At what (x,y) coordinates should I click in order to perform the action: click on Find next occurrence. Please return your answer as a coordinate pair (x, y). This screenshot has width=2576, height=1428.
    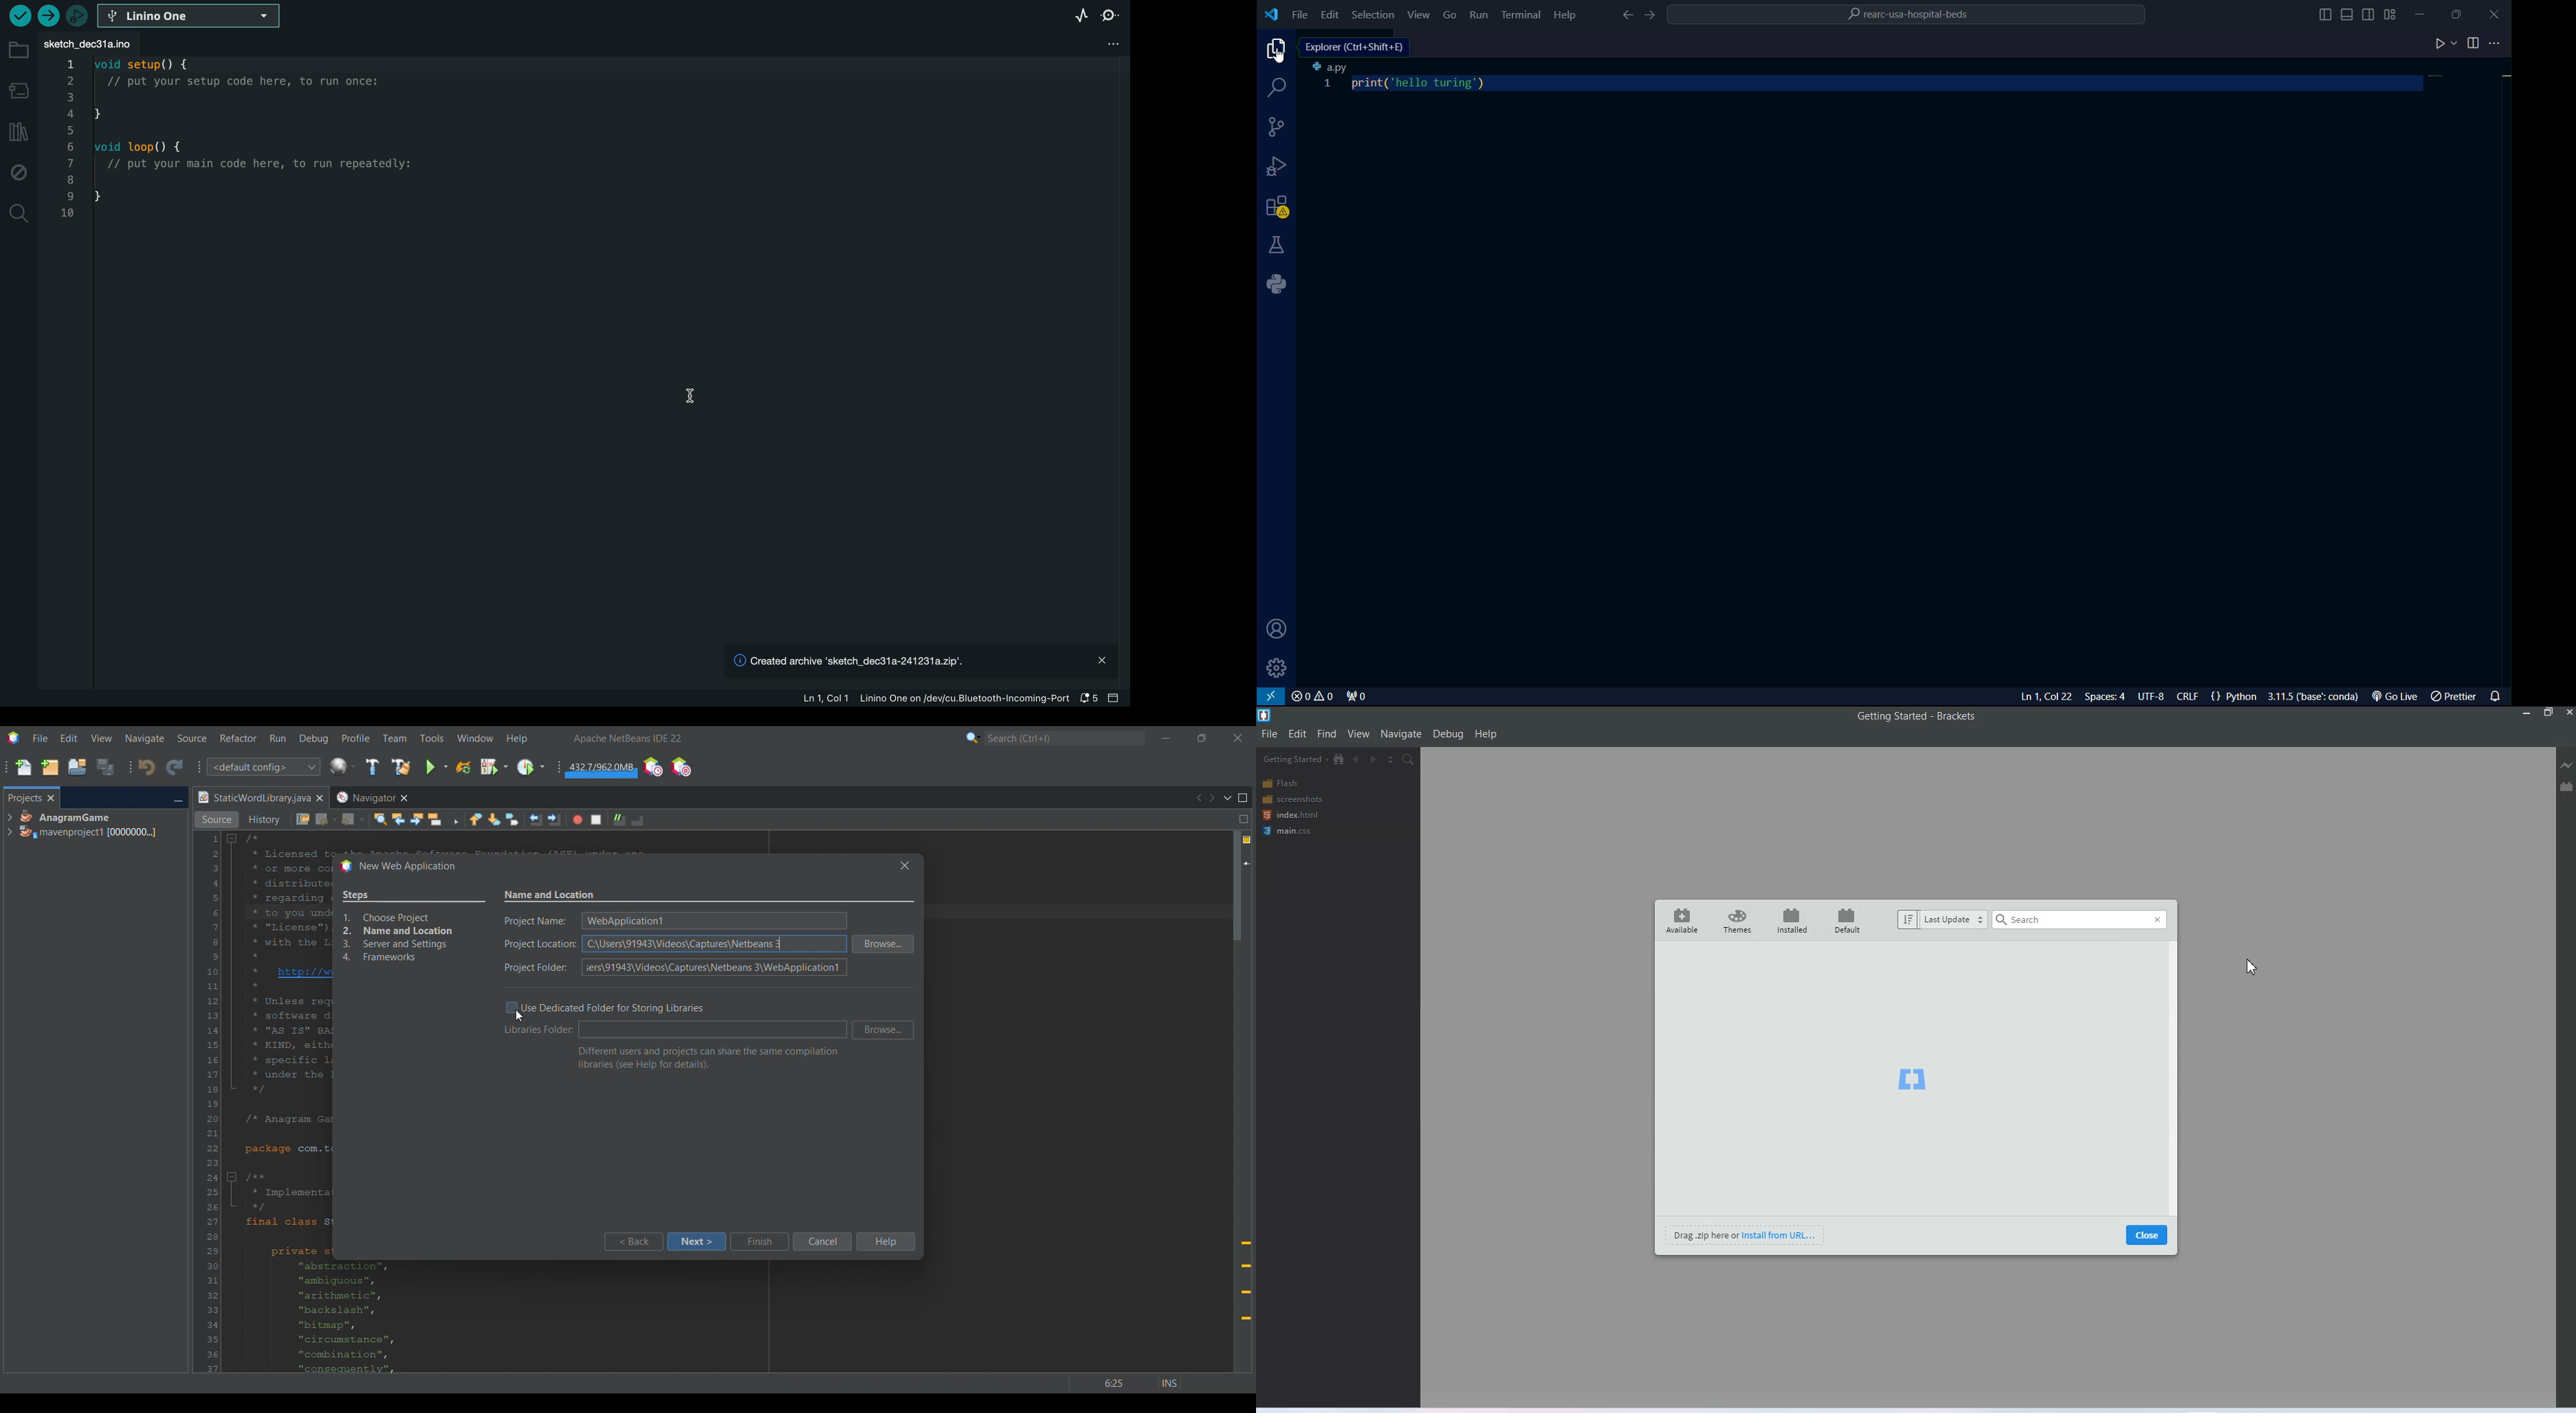
    Looking at the image, I should click on (417, 819).